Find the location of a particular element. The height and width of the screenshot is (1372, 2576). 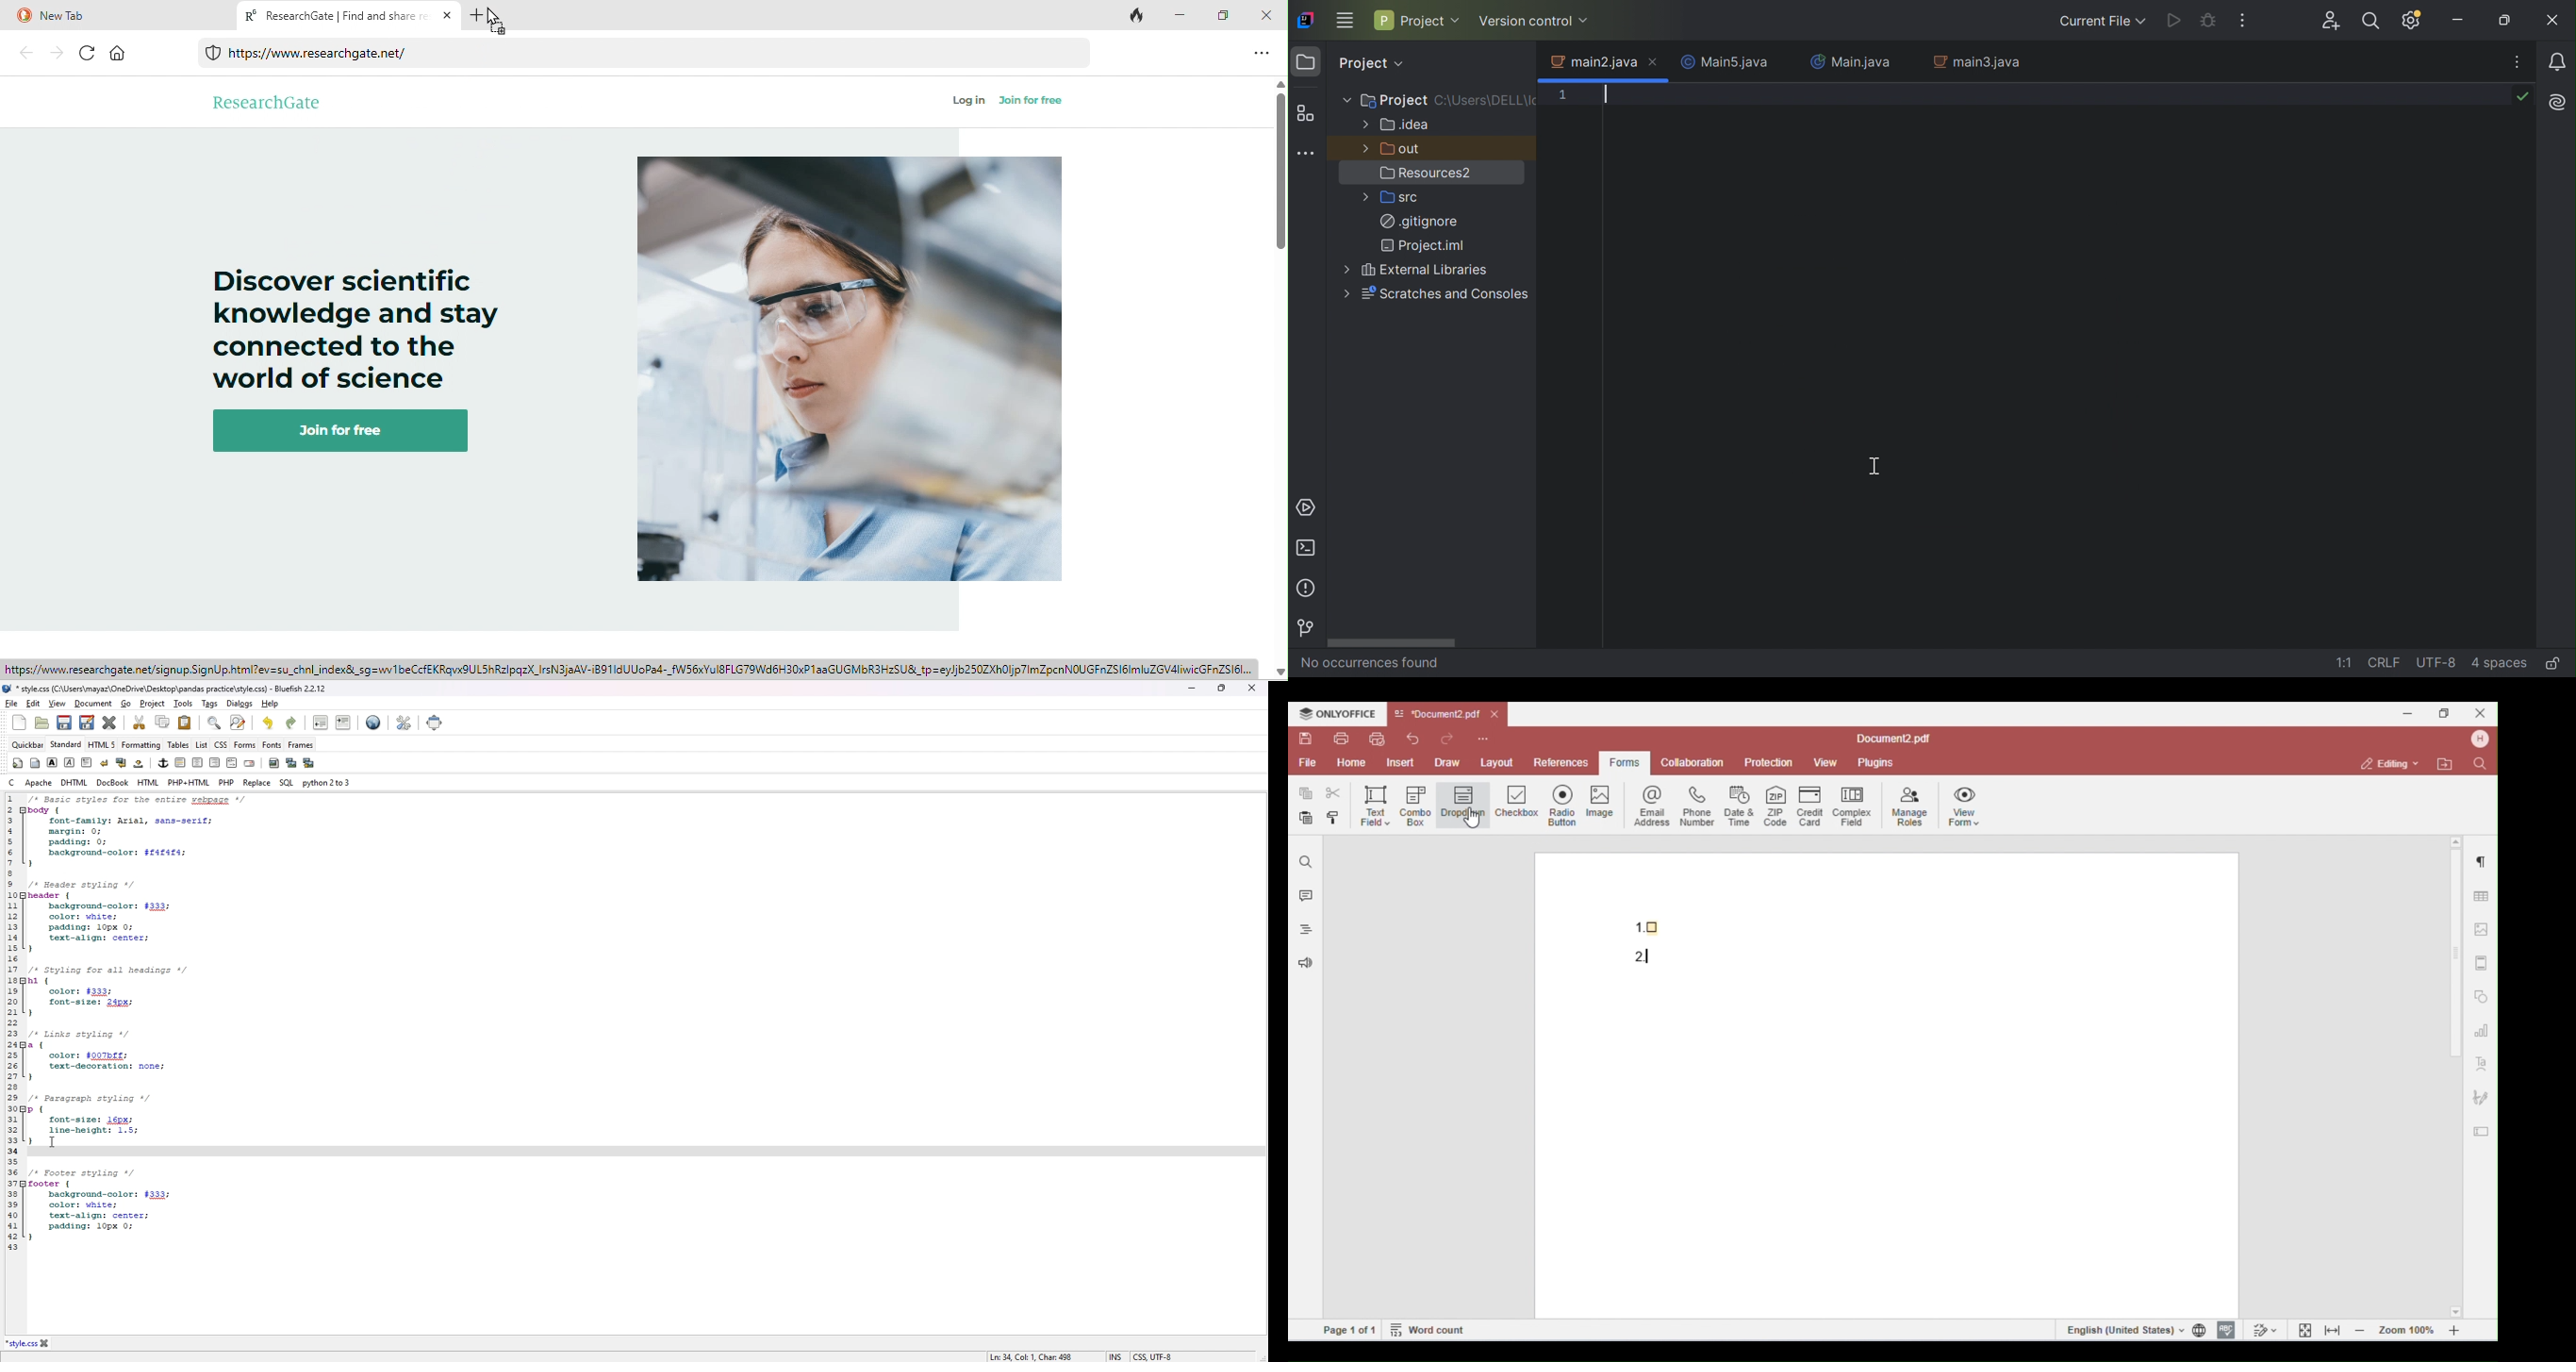

edit is located at coordinates (34, 702).